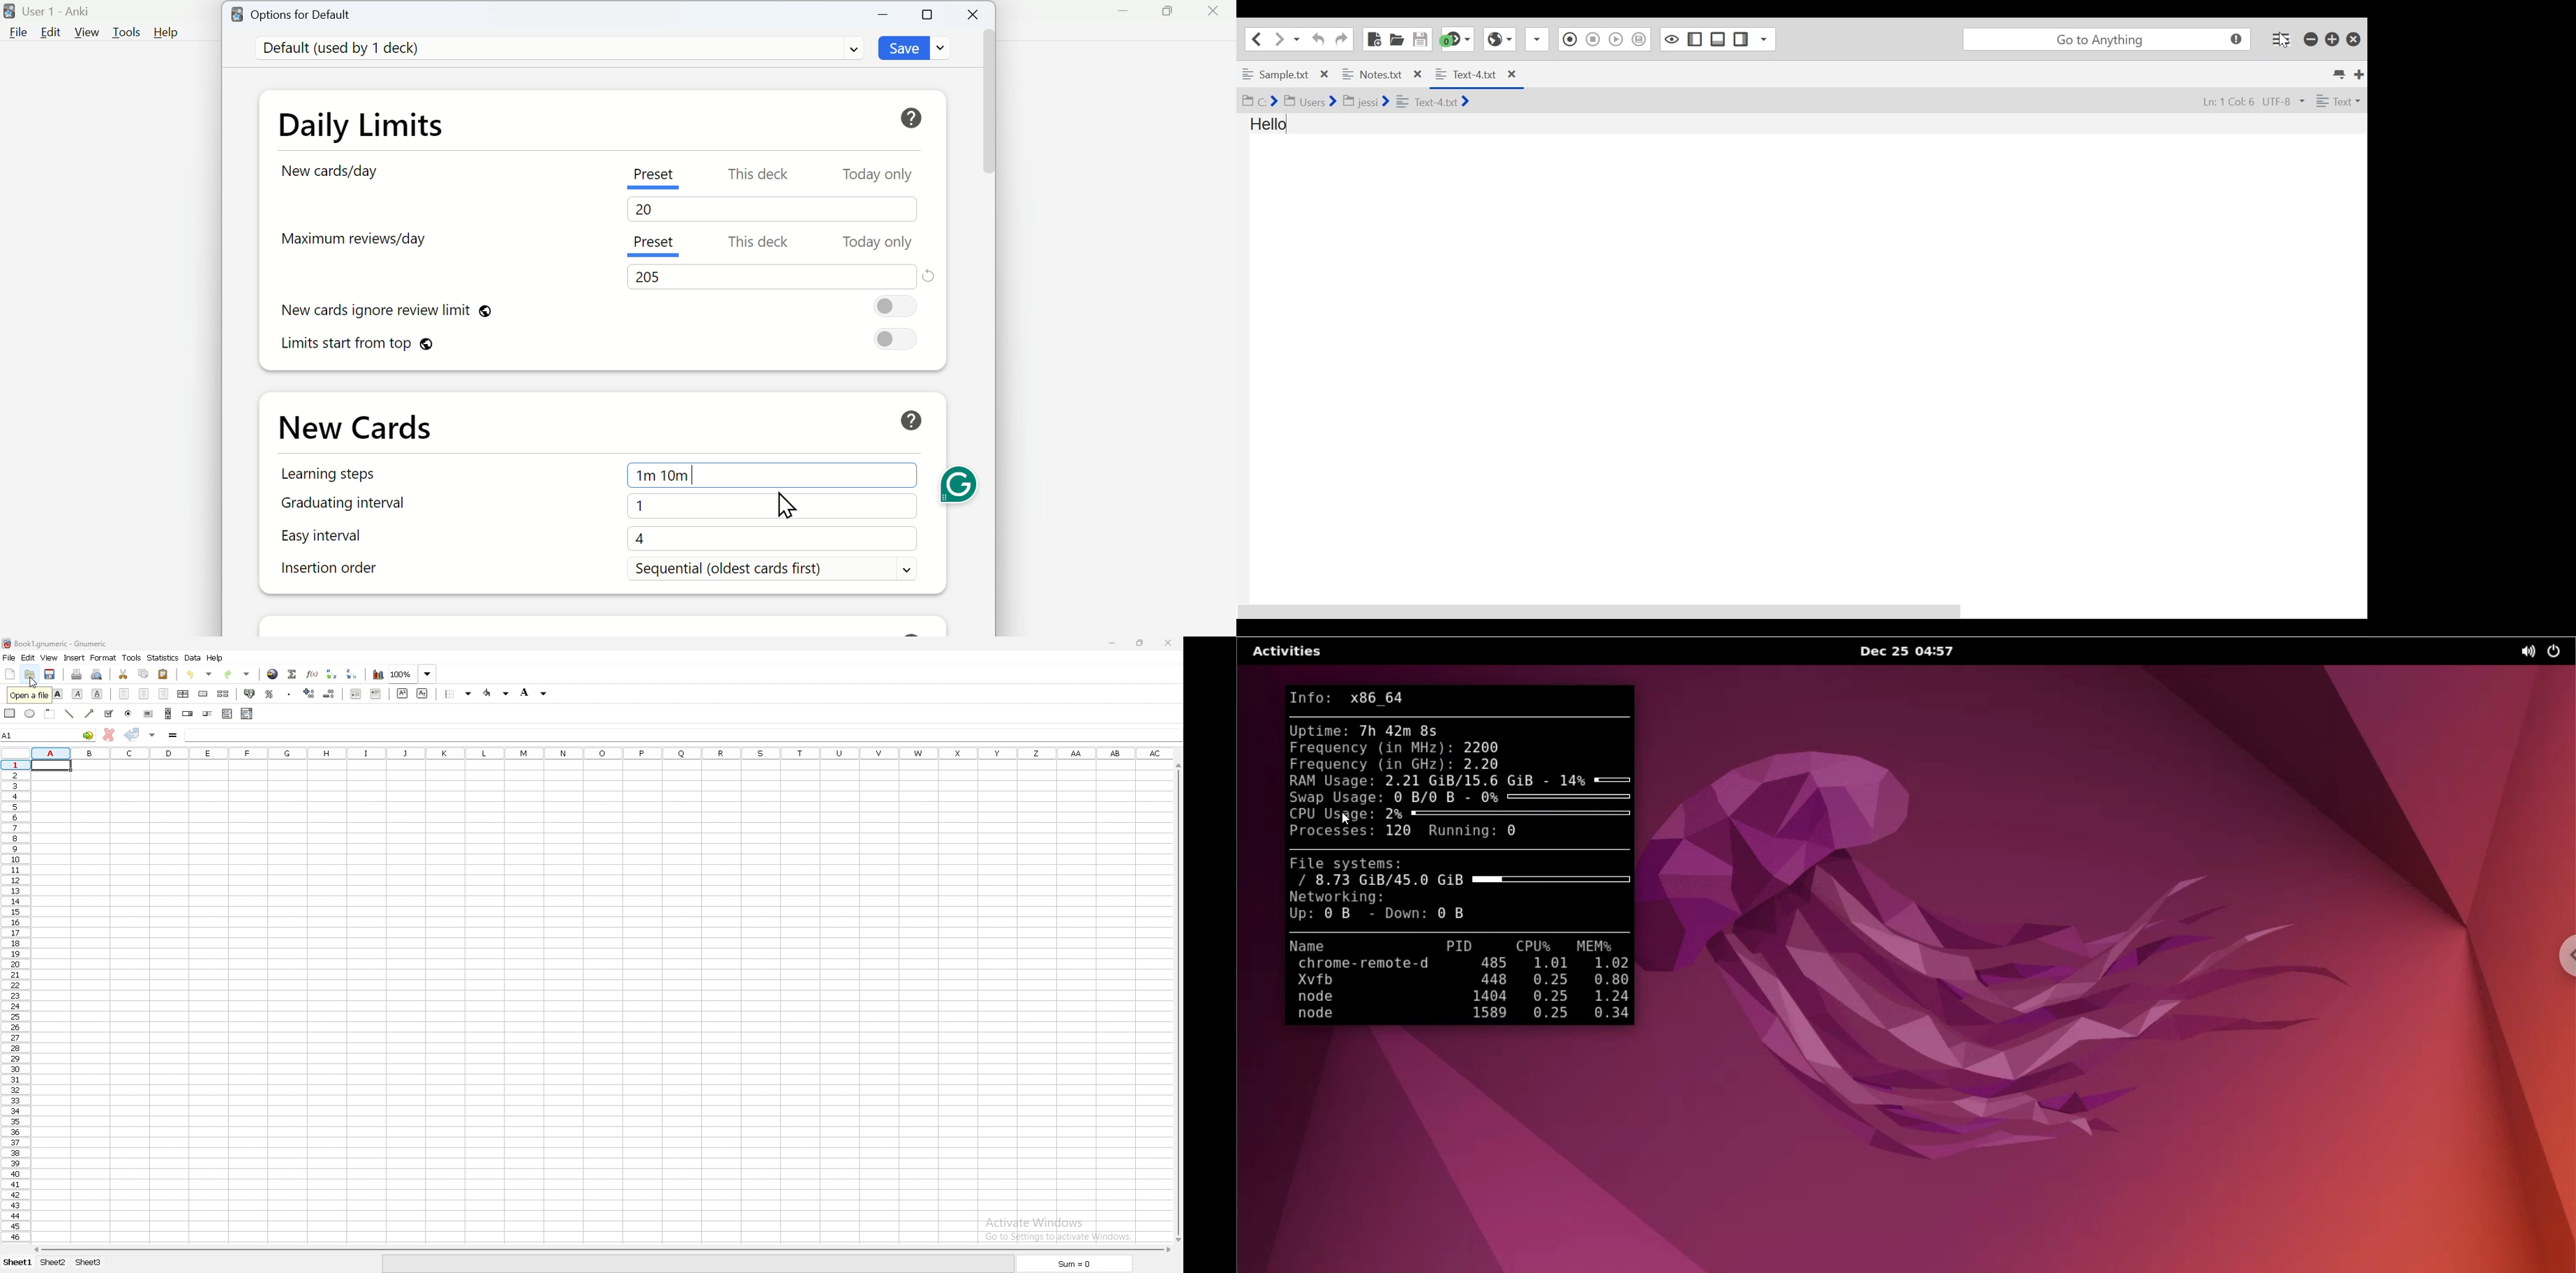  I want to click on slider, so click(208, 714).